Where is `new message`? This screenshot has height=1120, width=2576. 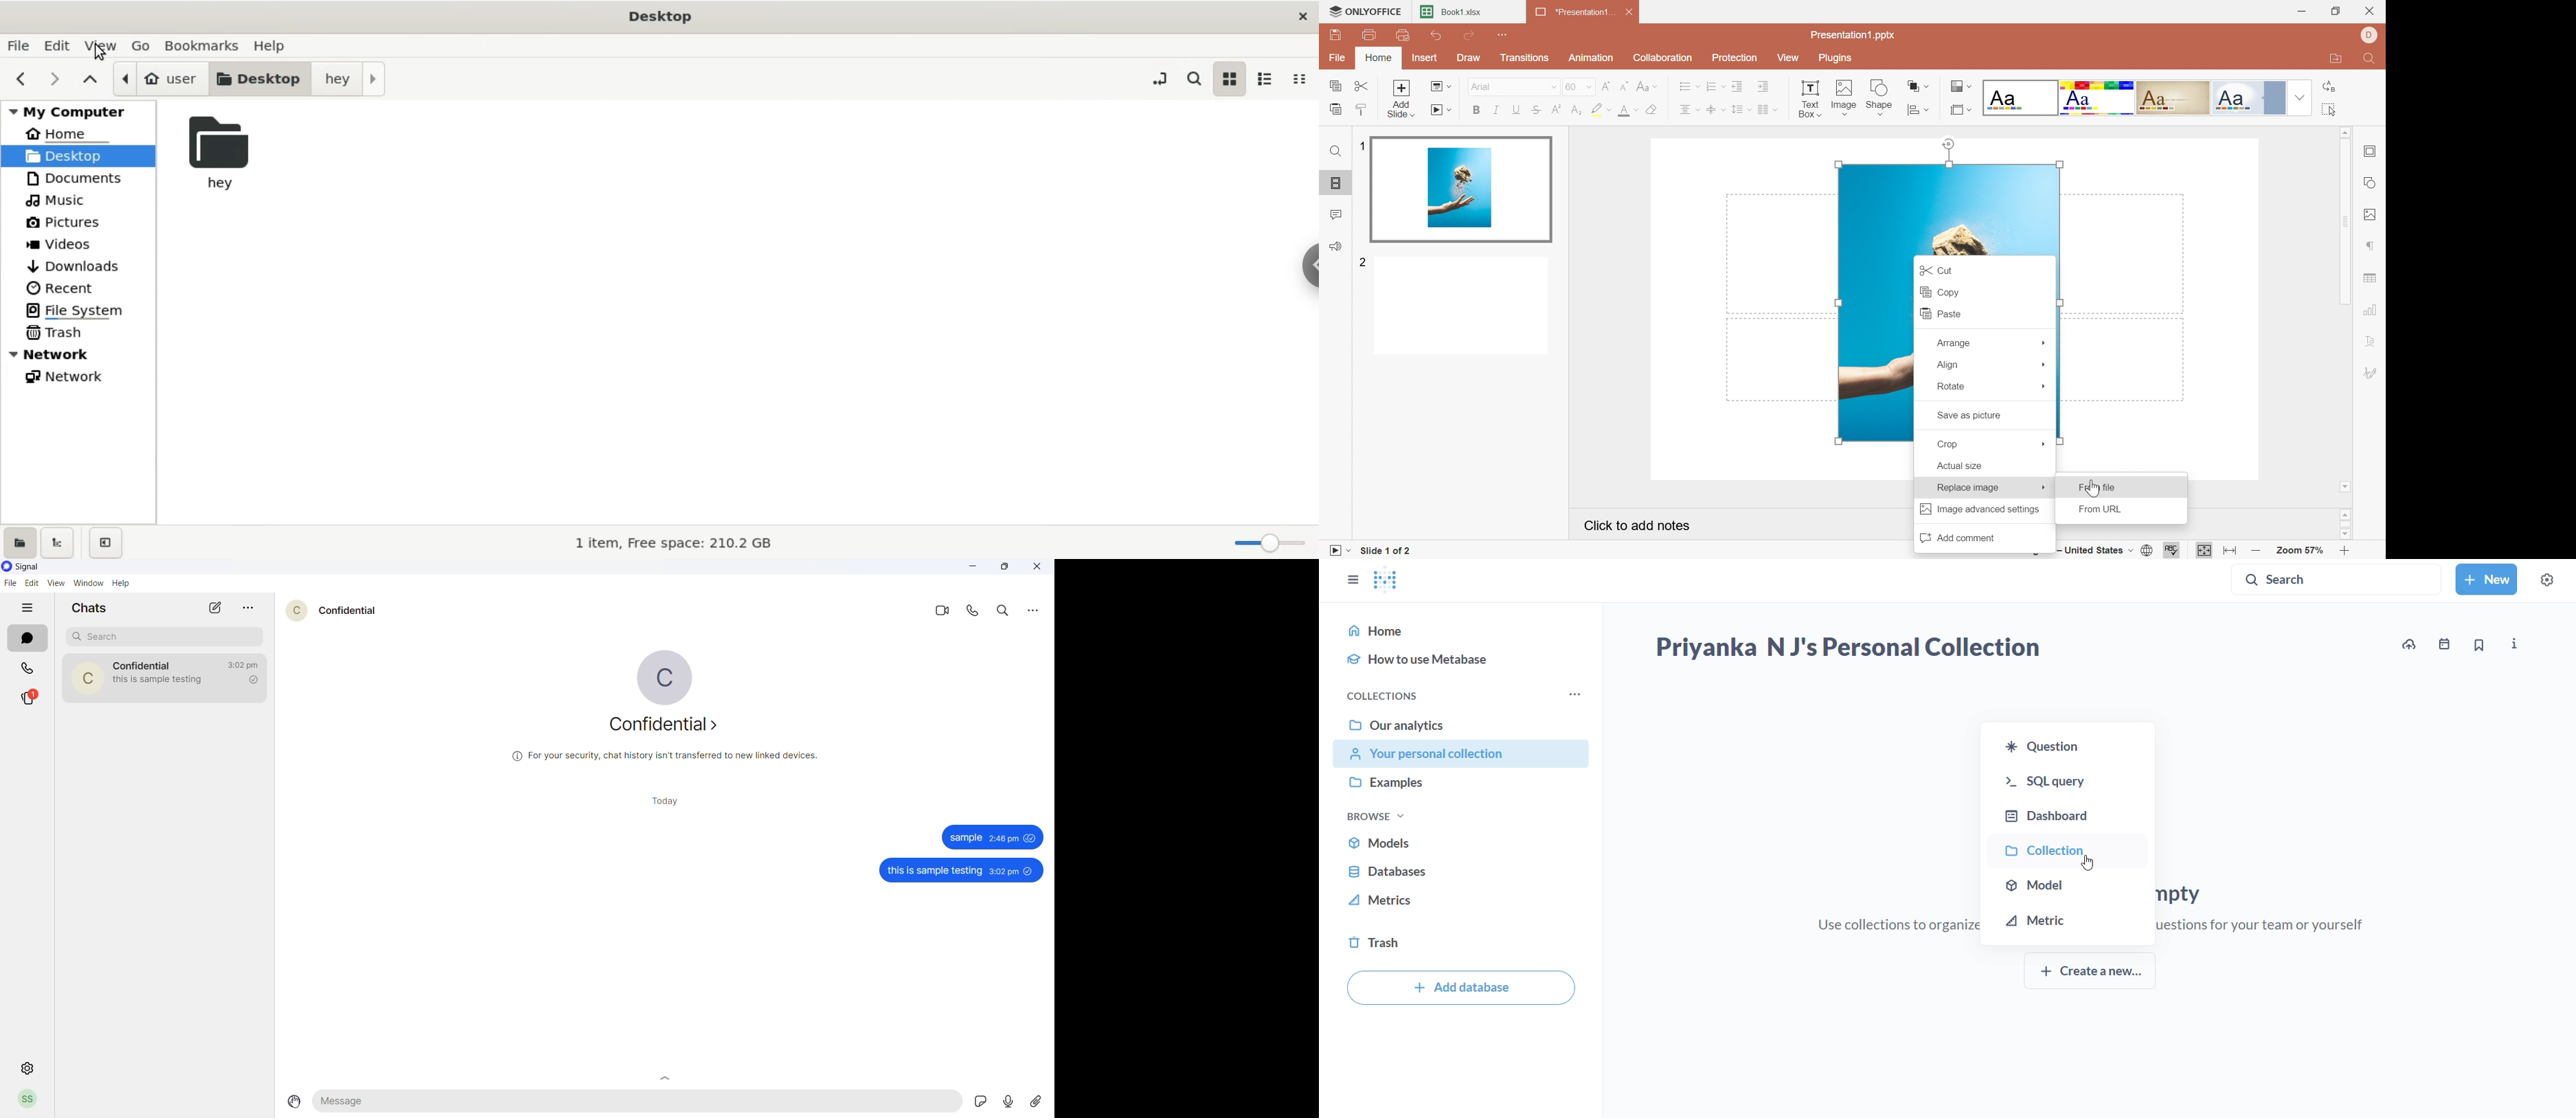
new message is located at coordinates (217, 607).